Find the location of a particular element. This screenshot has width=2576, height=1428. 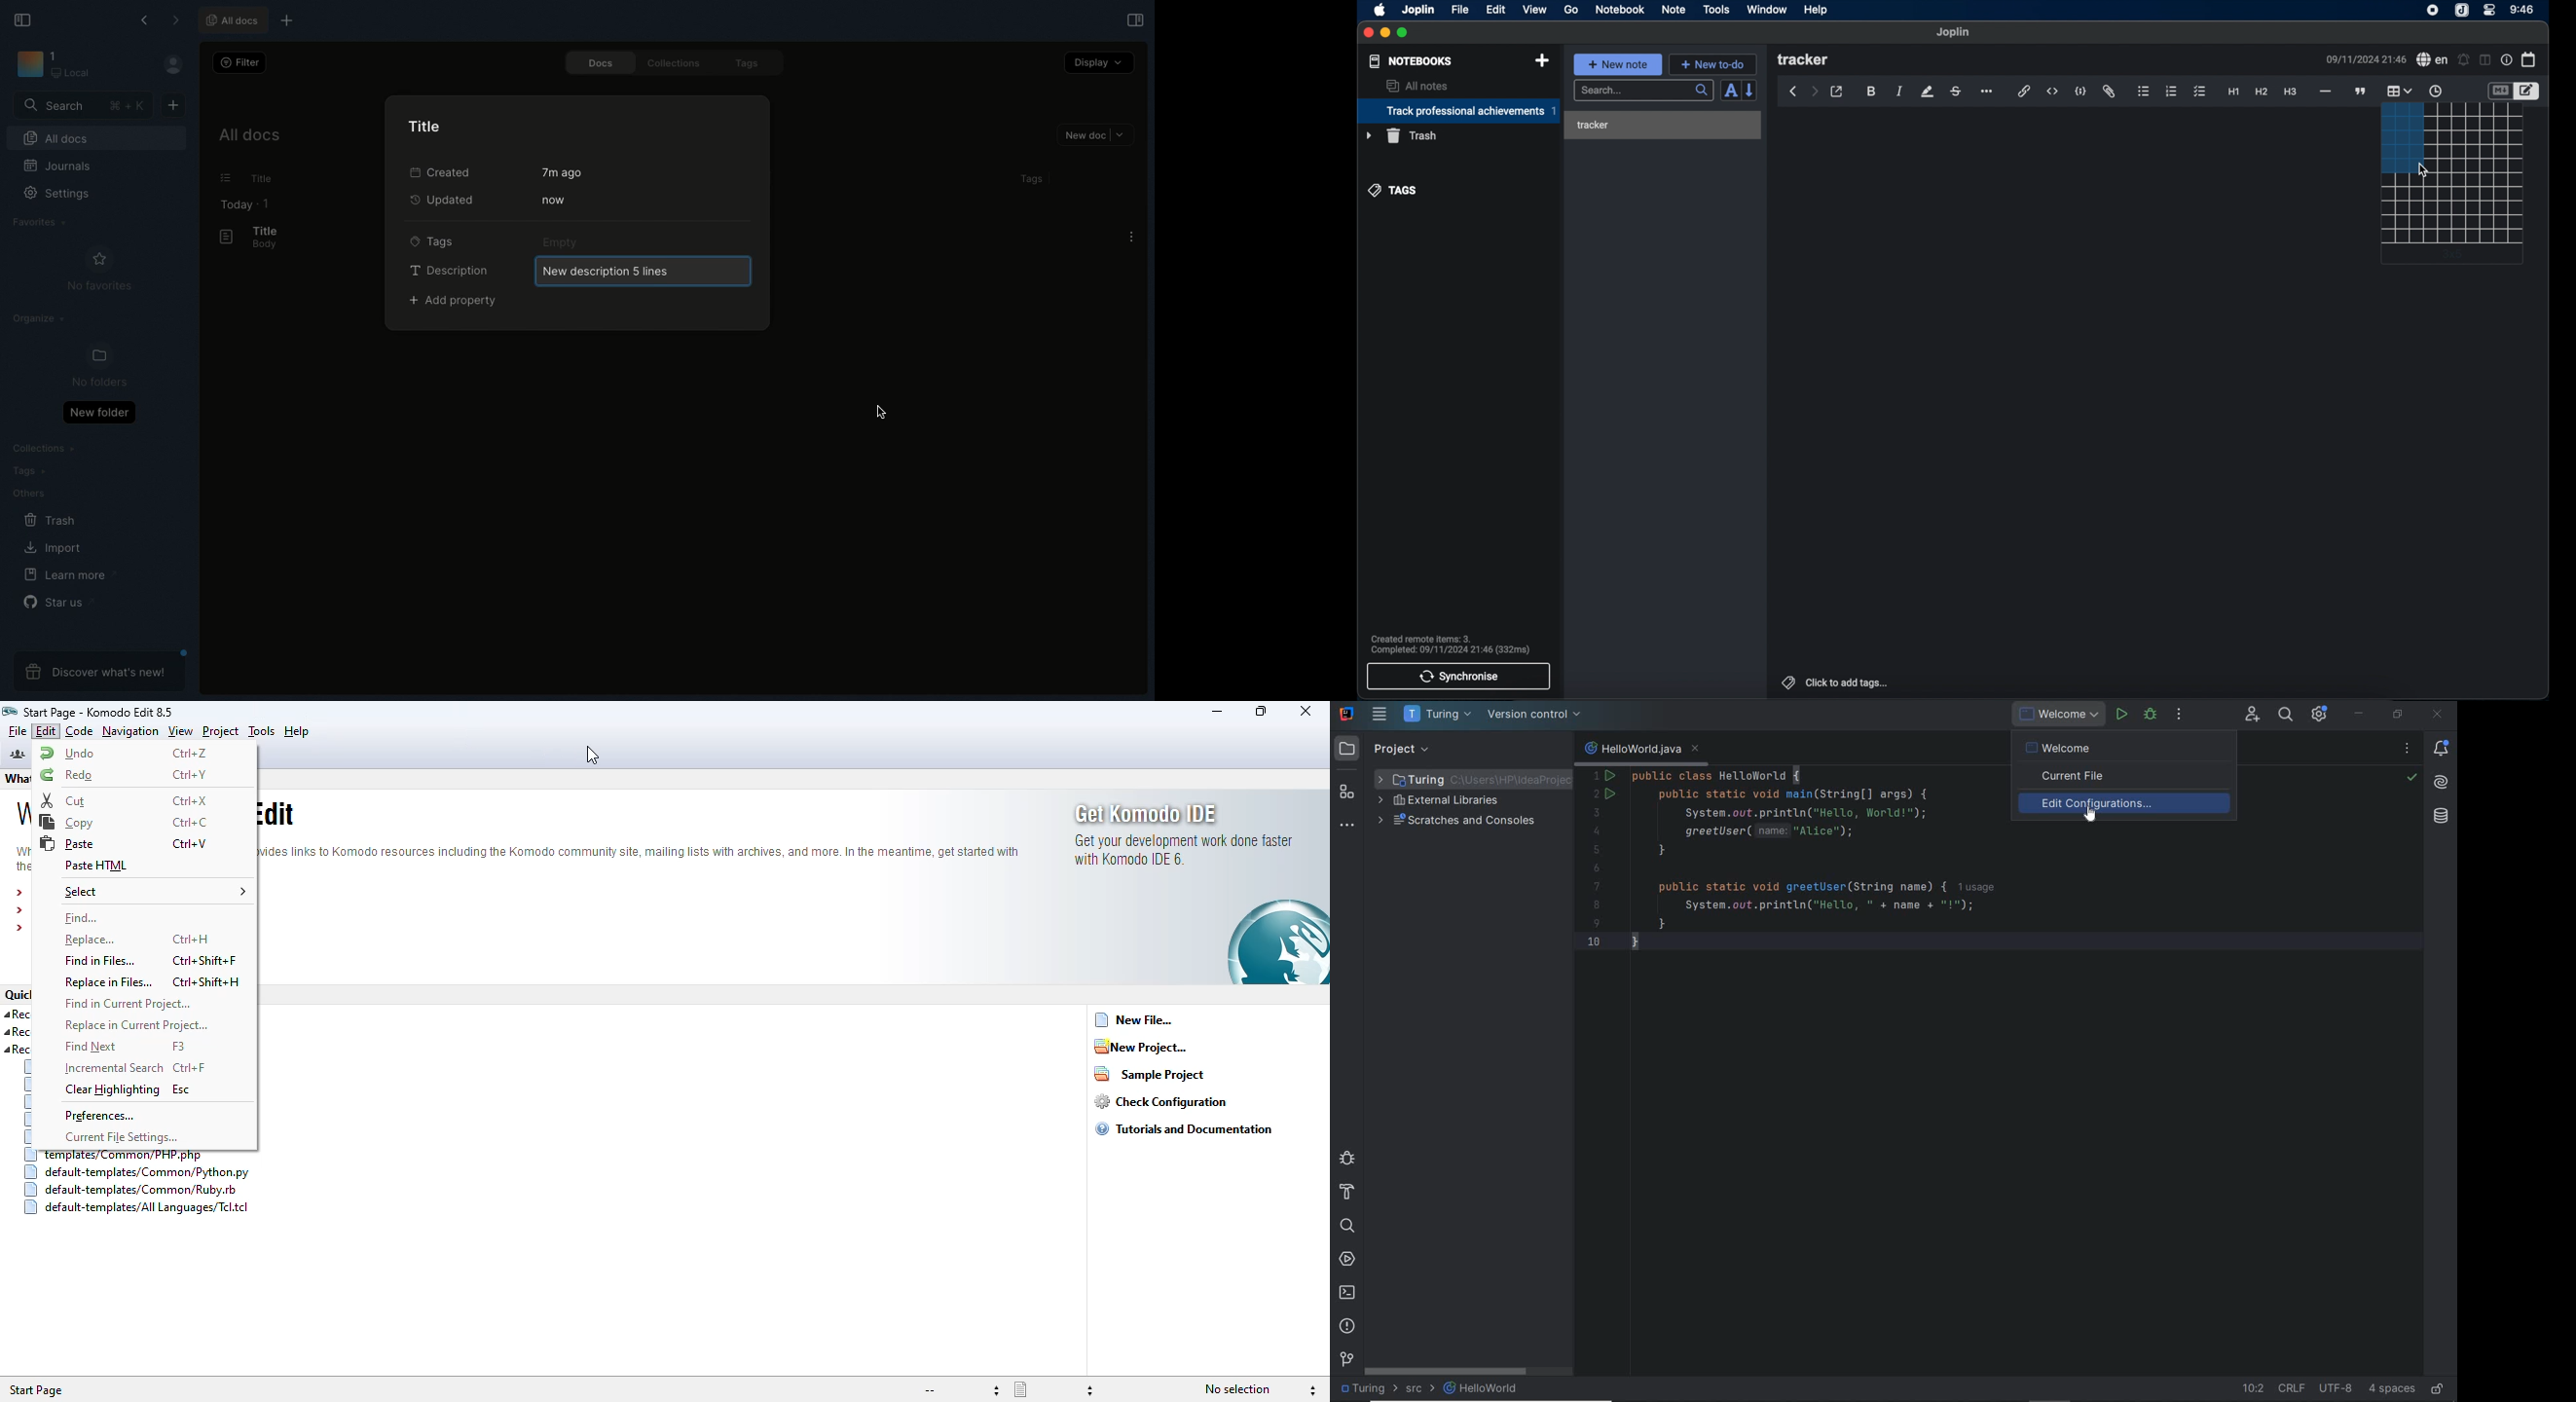

italic is located at coordinates (1900, 92).